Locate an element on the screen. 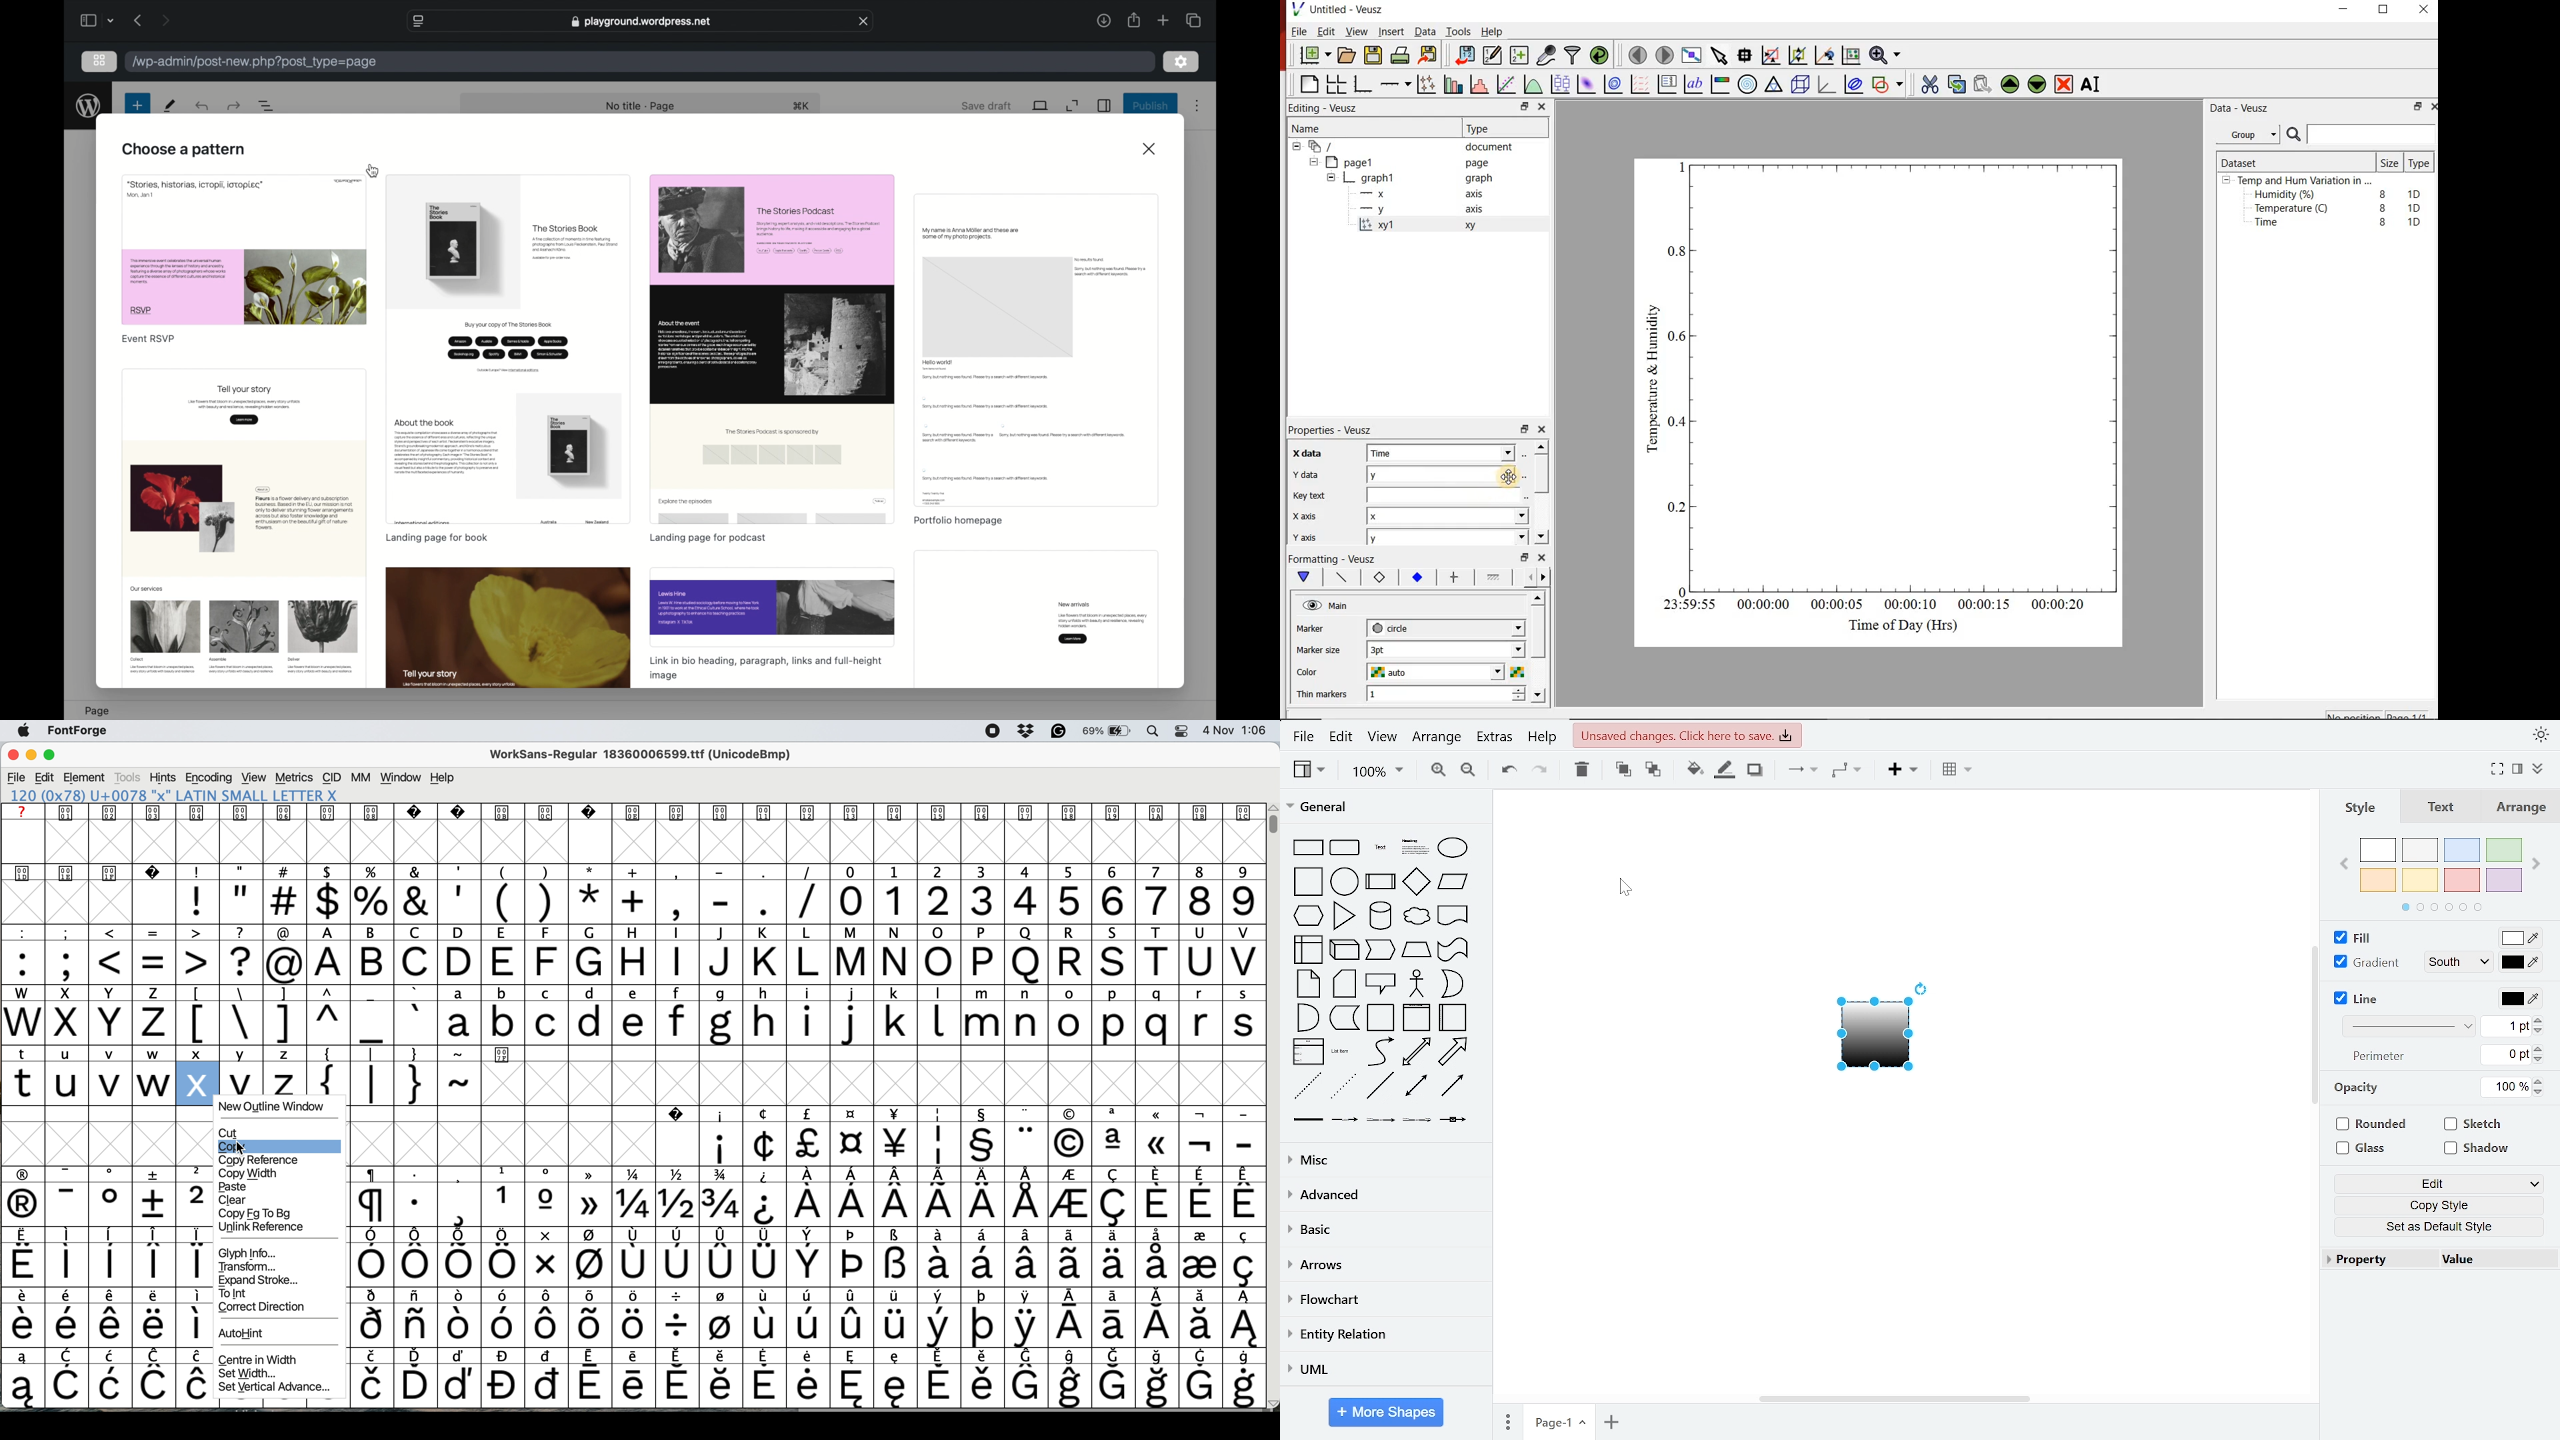 Image resolution: width=2576 pixels, height=1456 pixels. line color is located at coordinates (2519, 999).